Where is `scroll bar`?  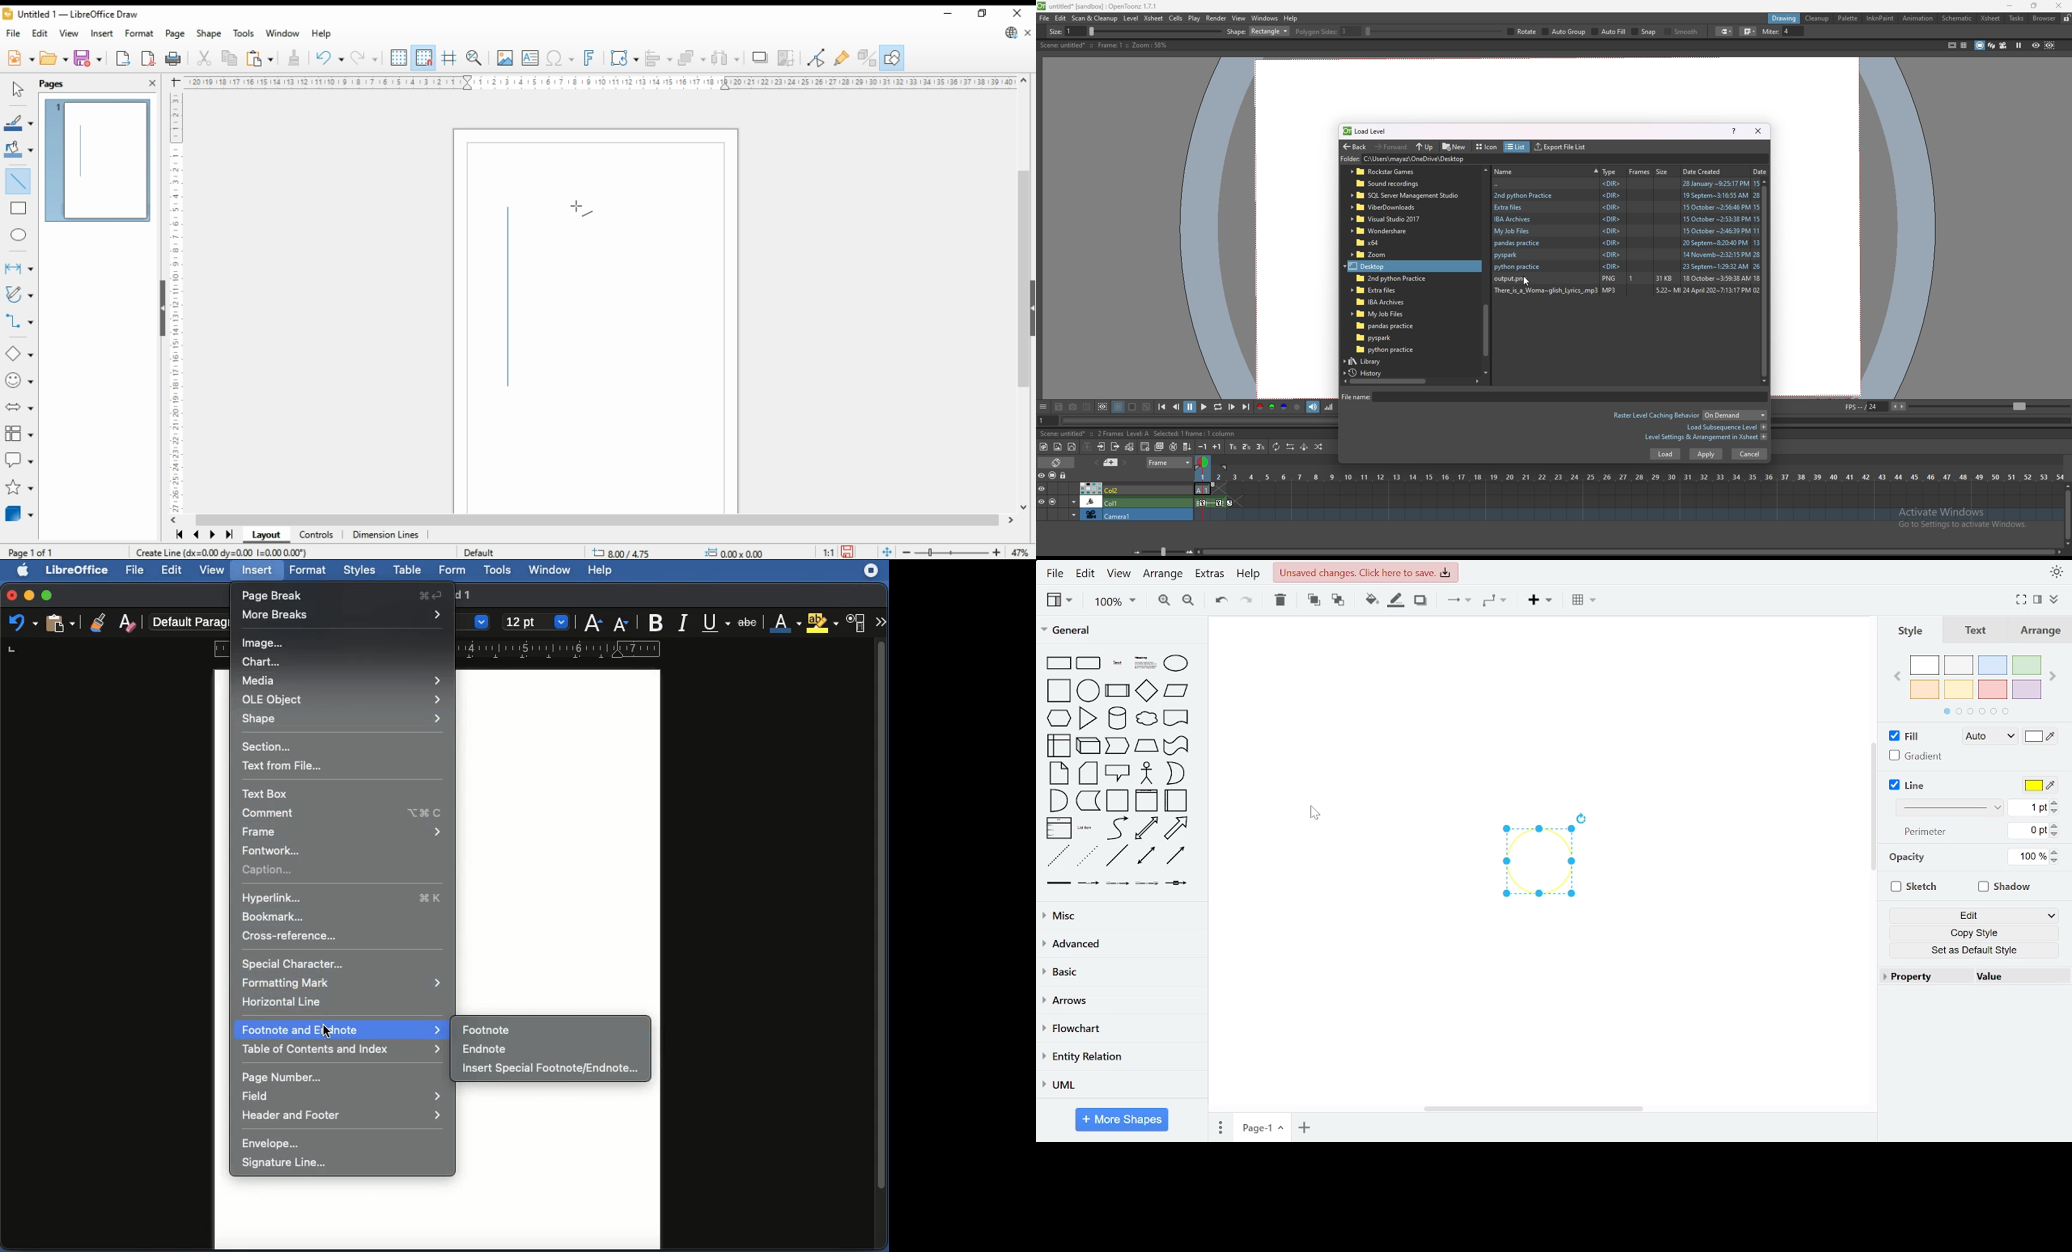 scroll bar is located at coordinates (1411, 381).